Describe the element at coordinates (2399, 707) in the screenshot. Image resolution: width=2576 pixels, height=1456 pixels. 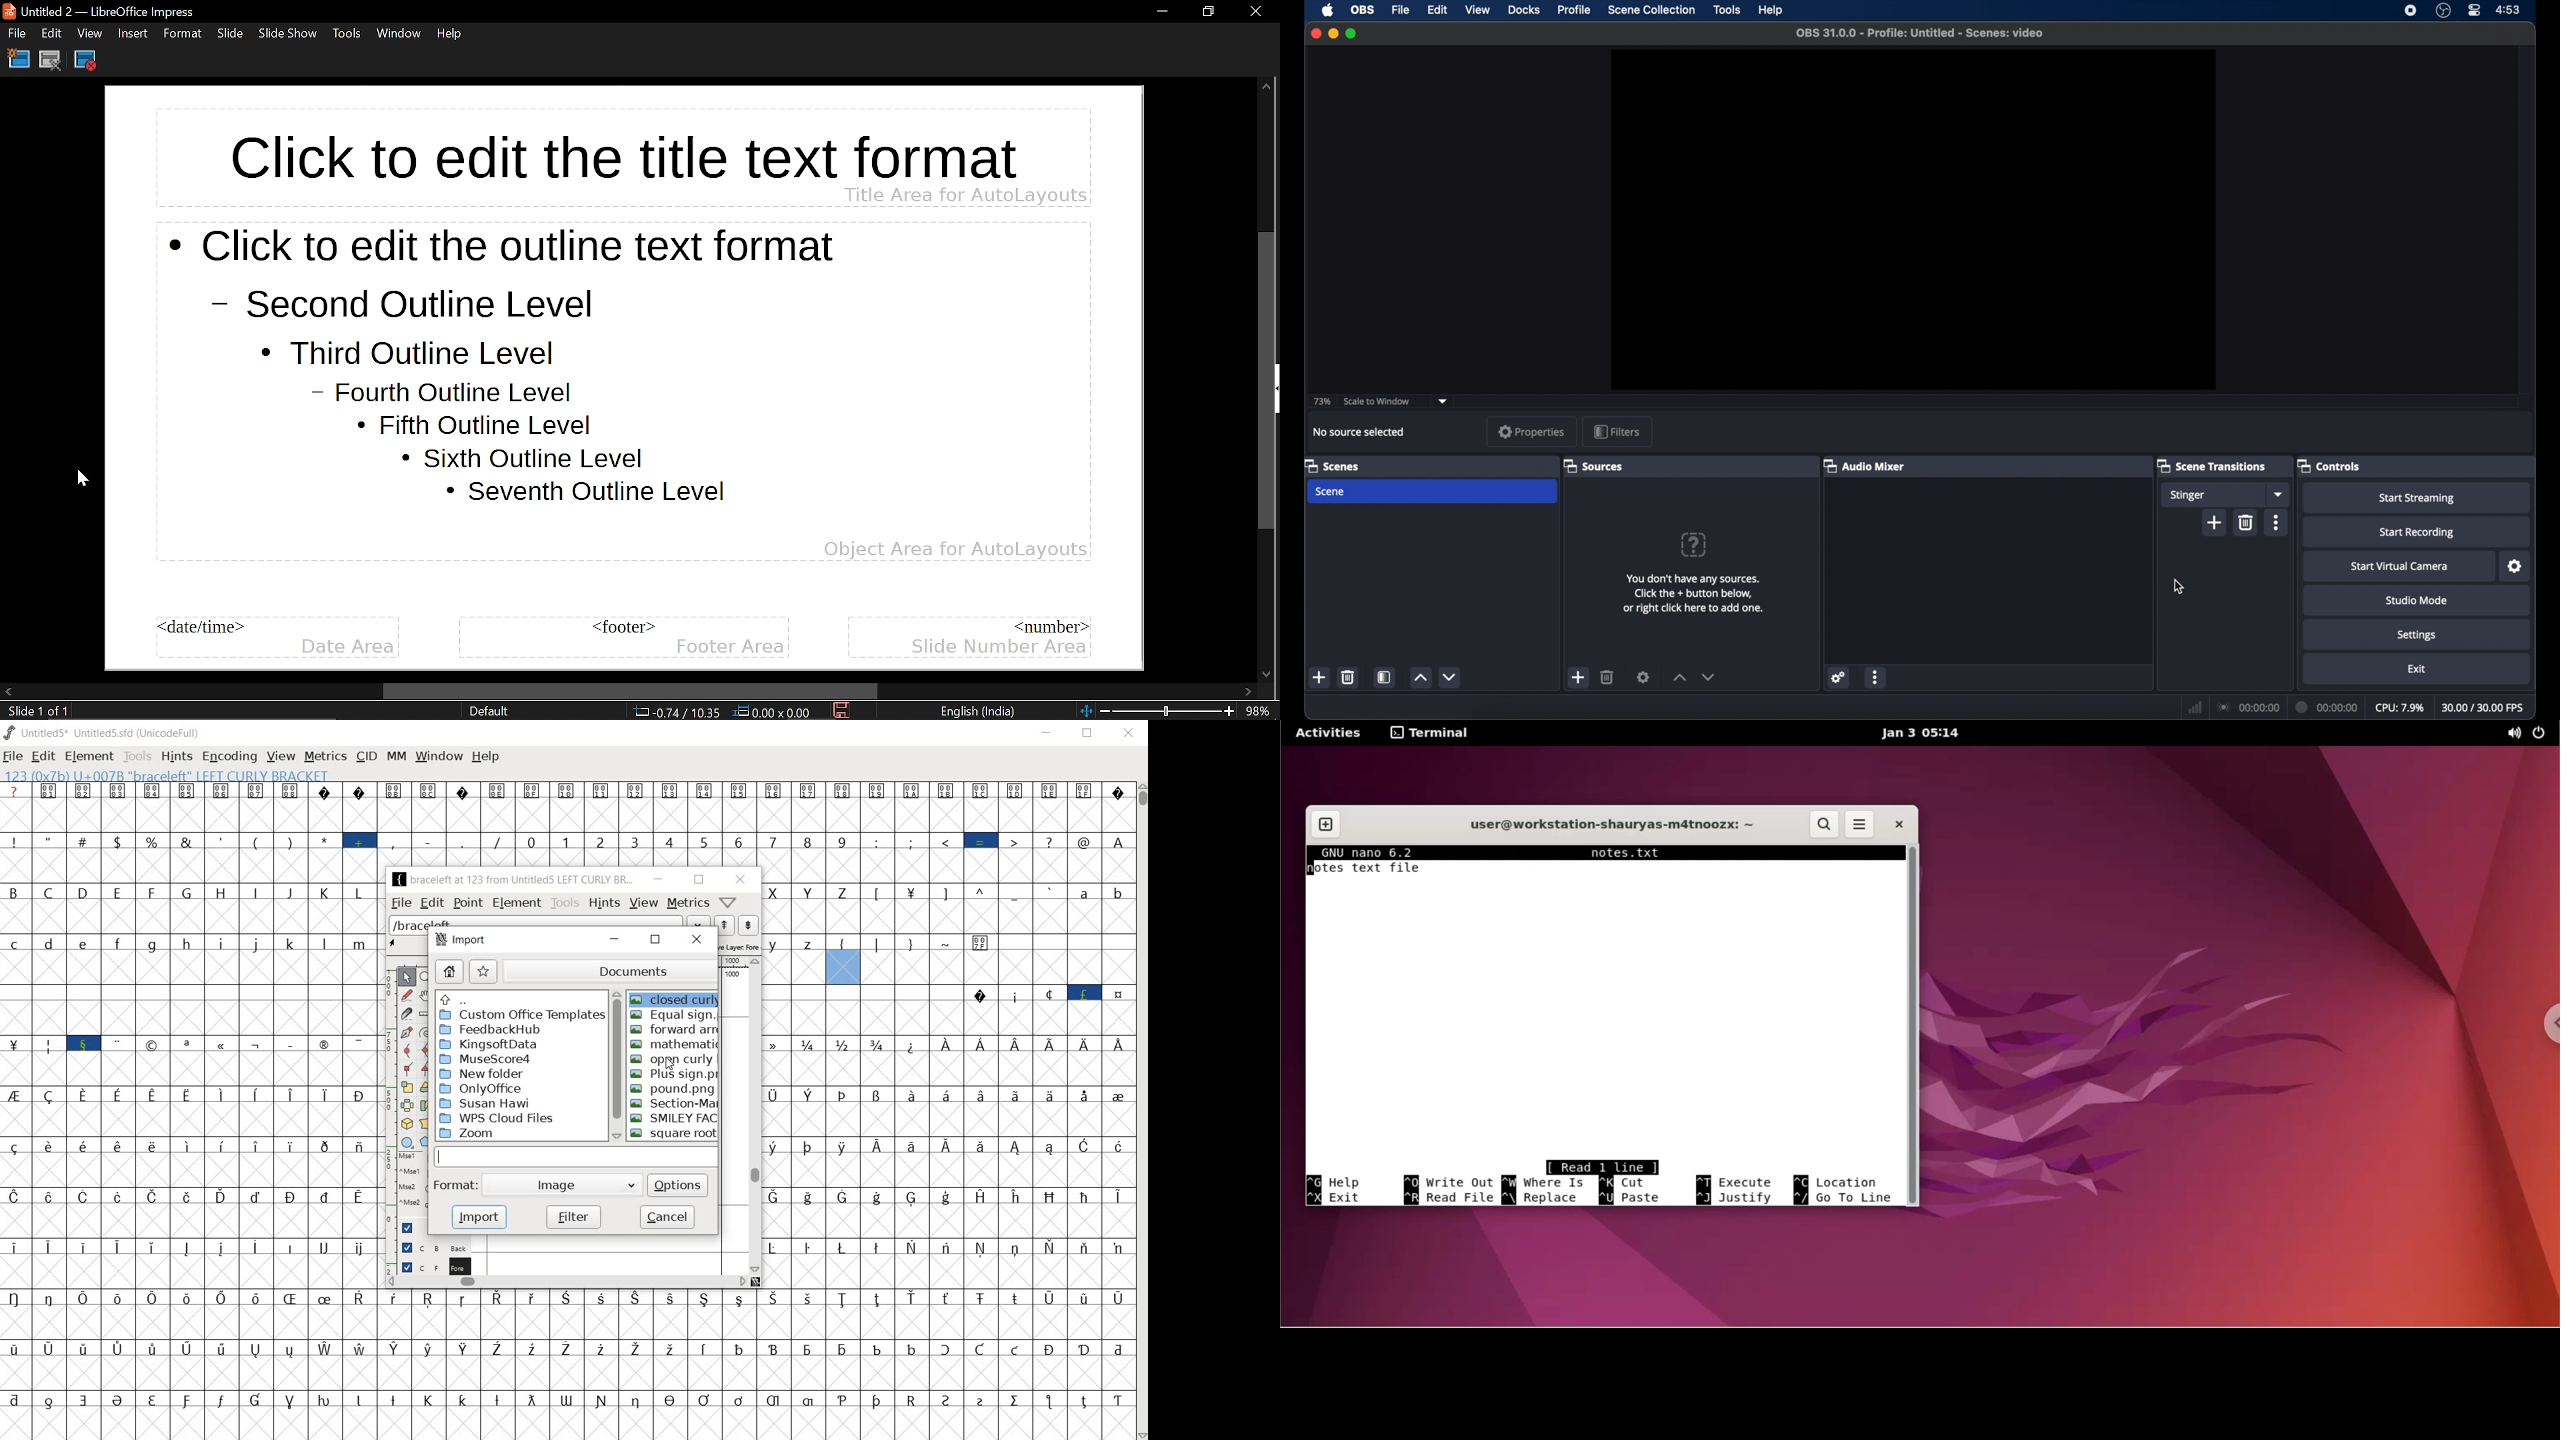
I see `cpu` at that location.